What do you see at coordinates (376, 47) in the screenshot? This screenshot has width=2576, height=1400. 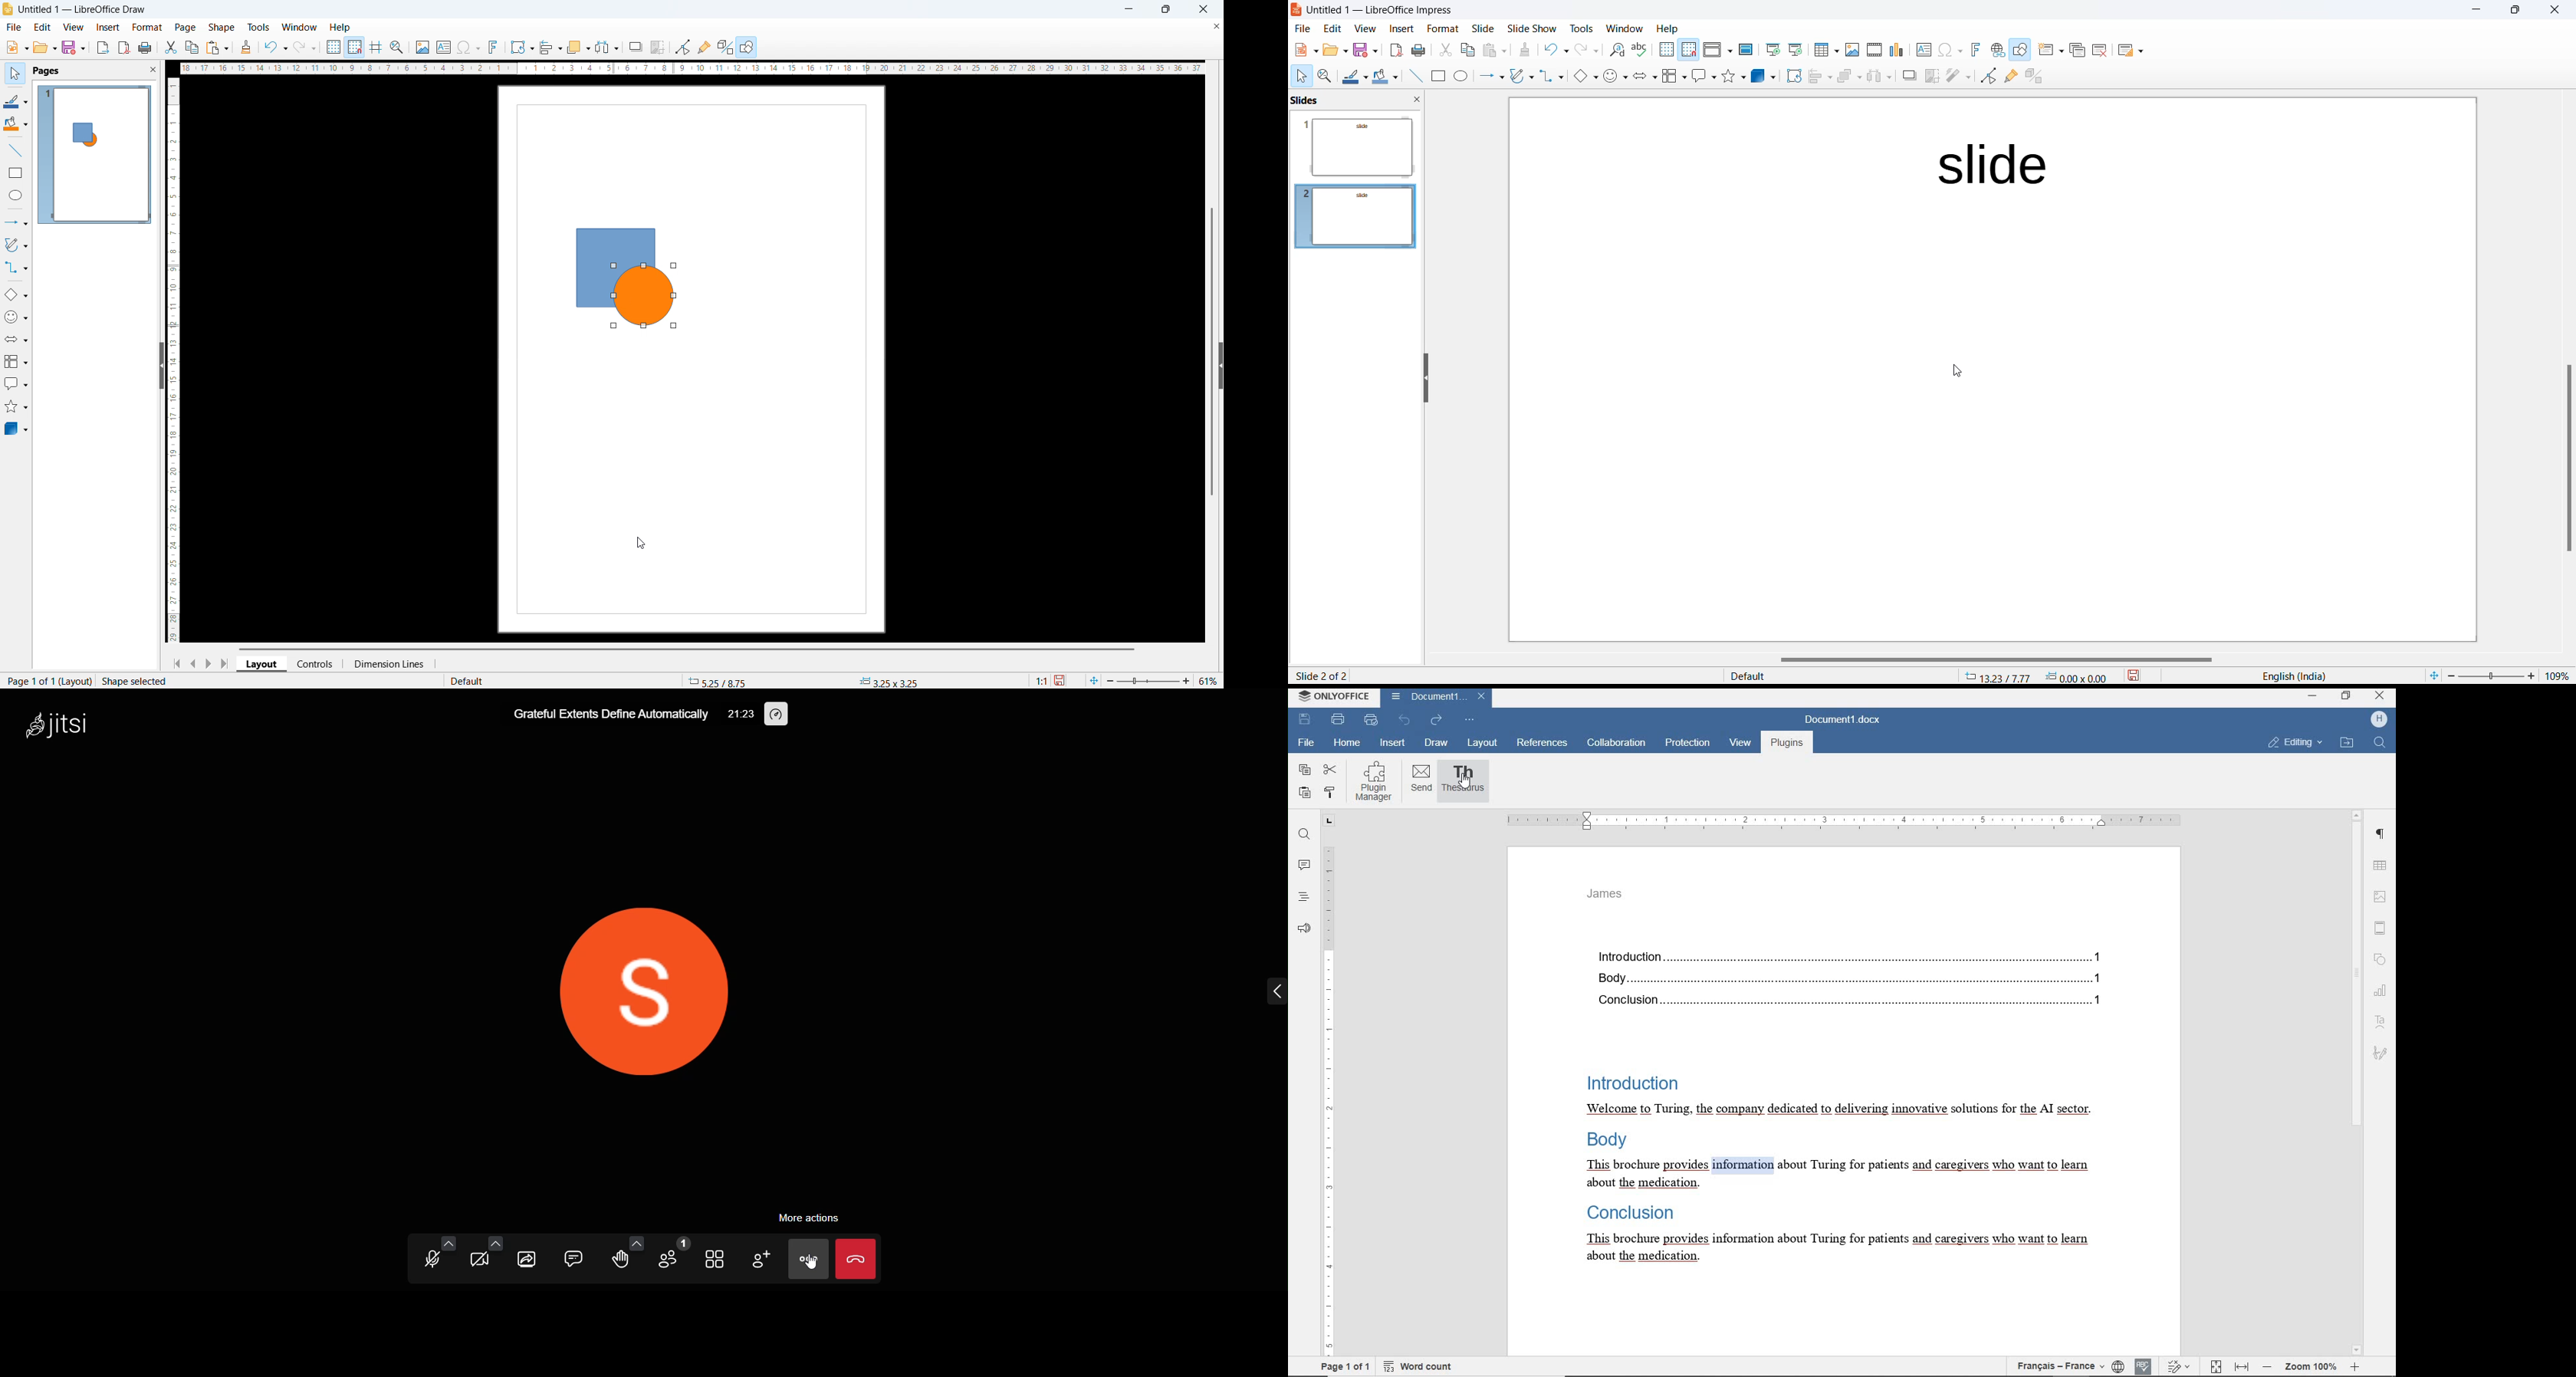 I see `guideline while moving` at bounding box center [376, 47].